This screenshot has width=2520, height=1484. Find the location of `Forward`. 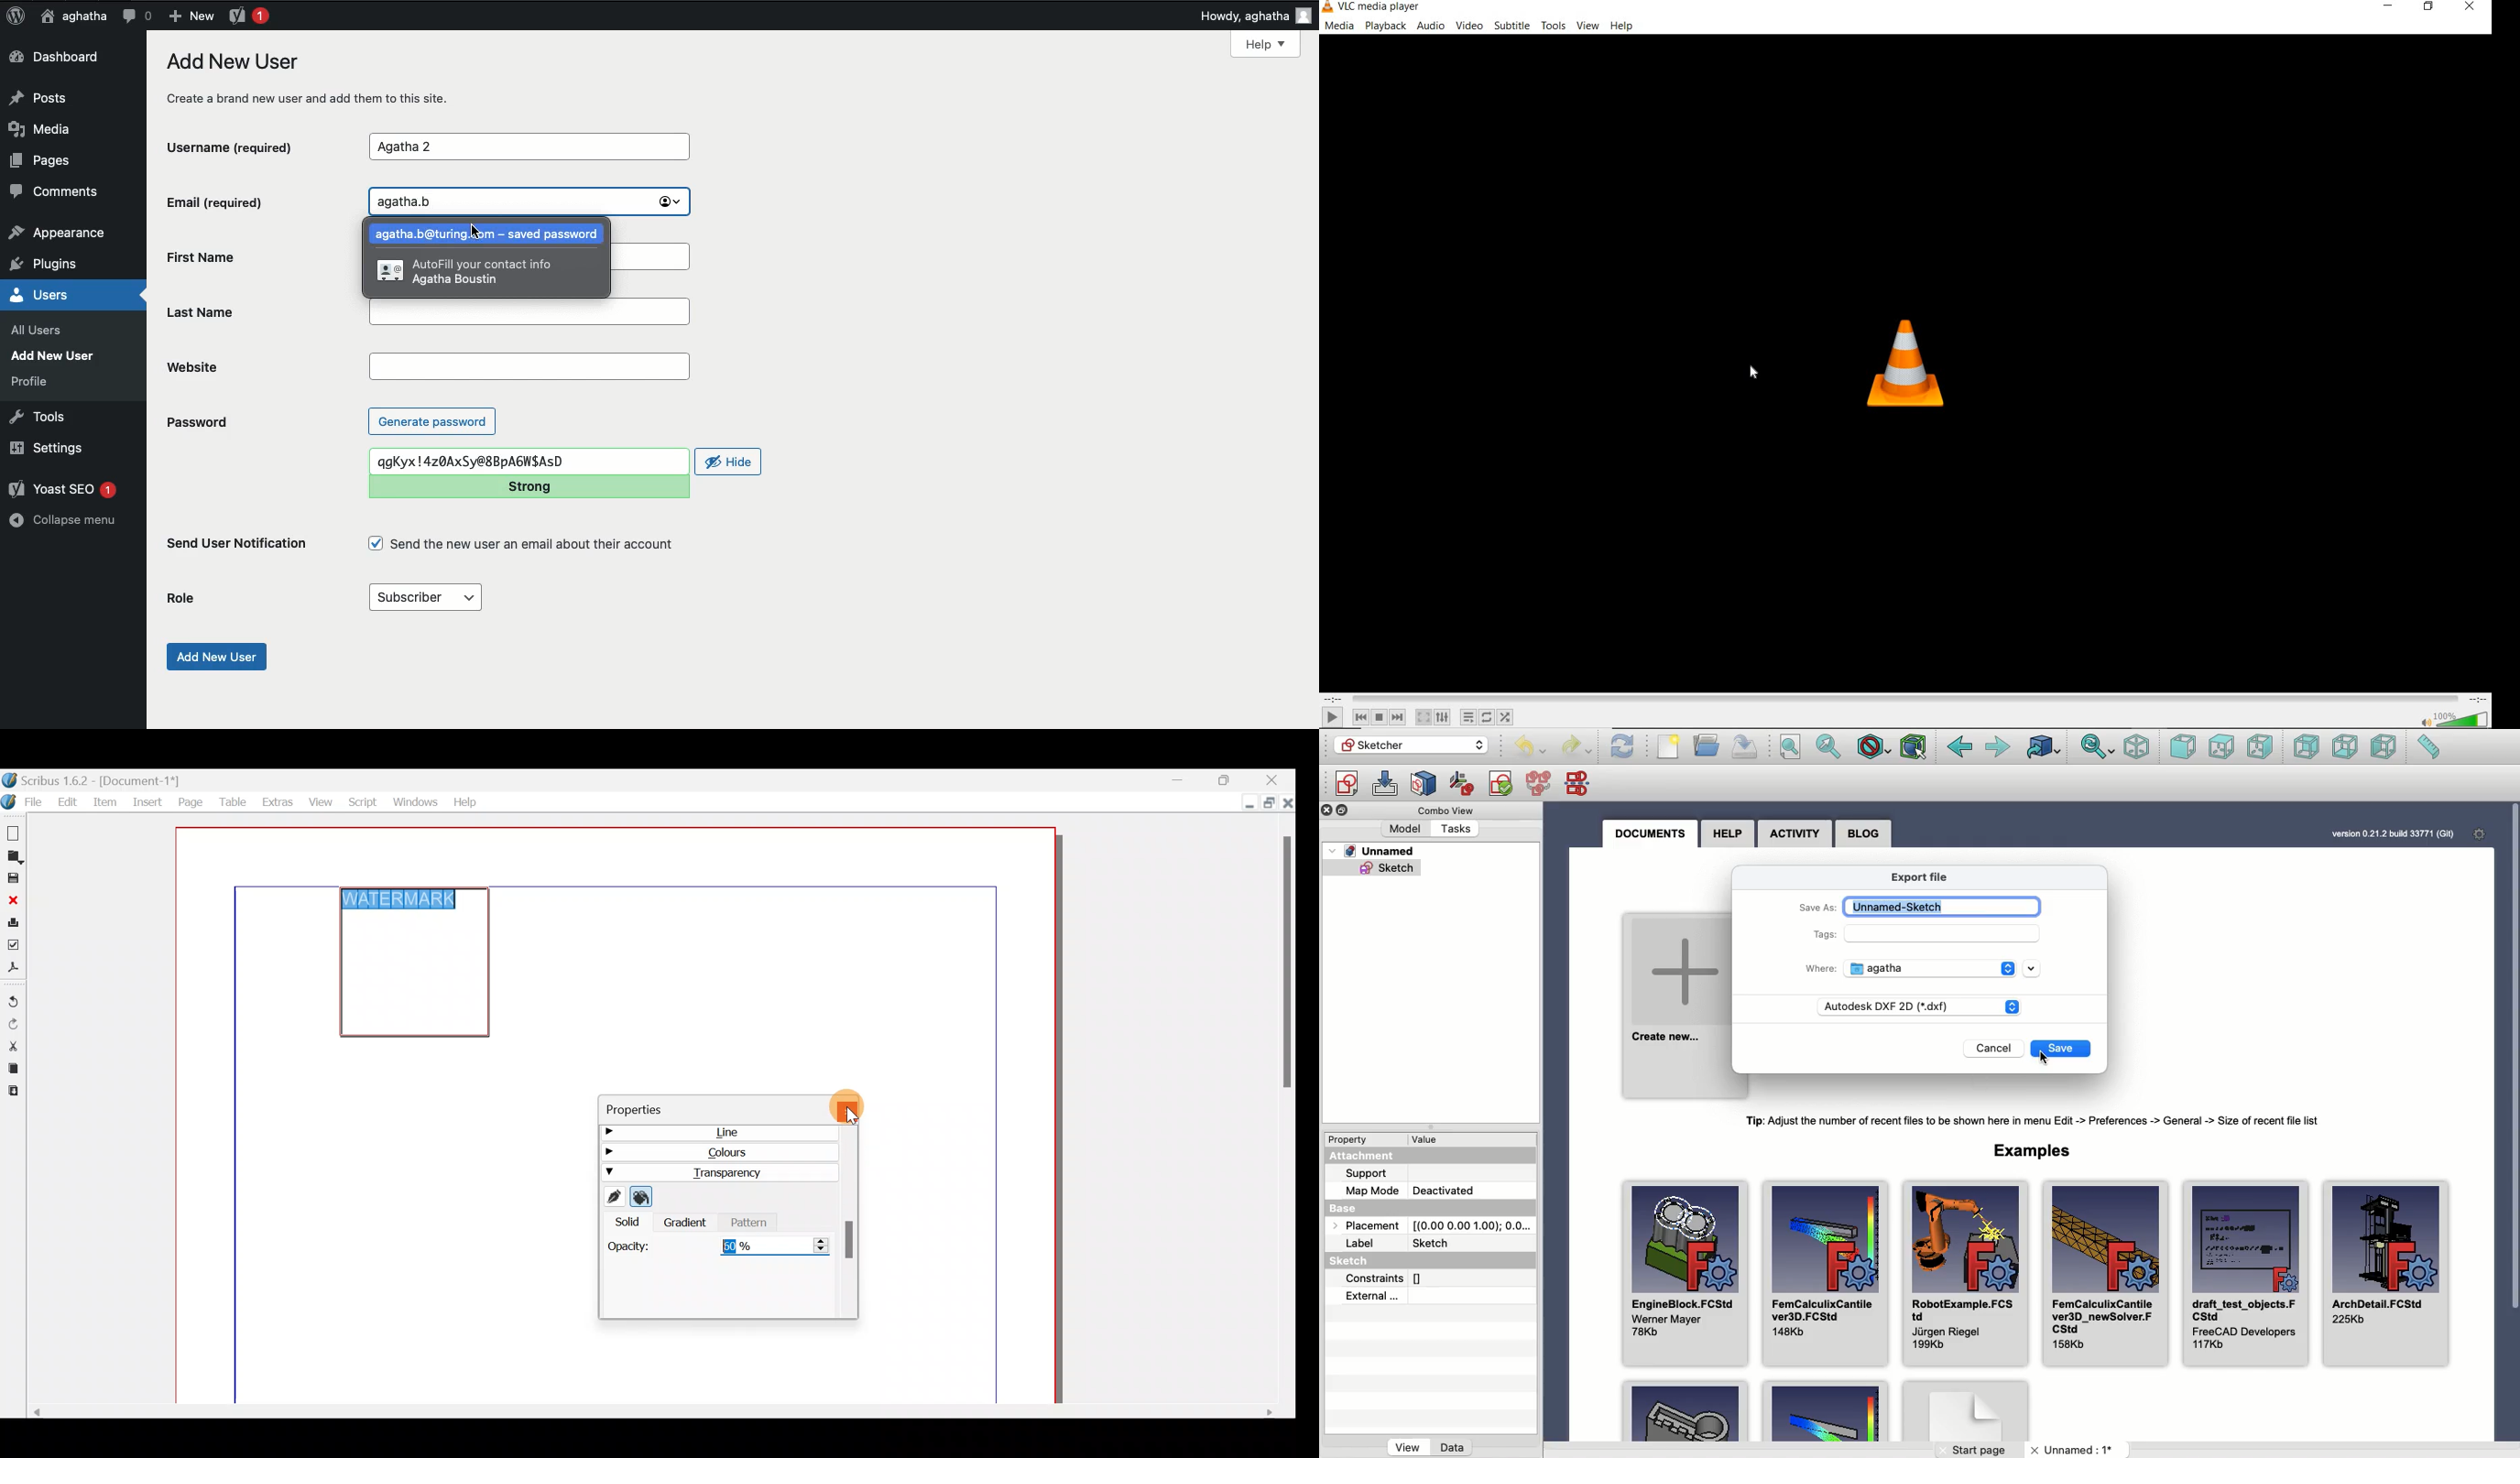

Forward is located at coordinates (2001, 750).